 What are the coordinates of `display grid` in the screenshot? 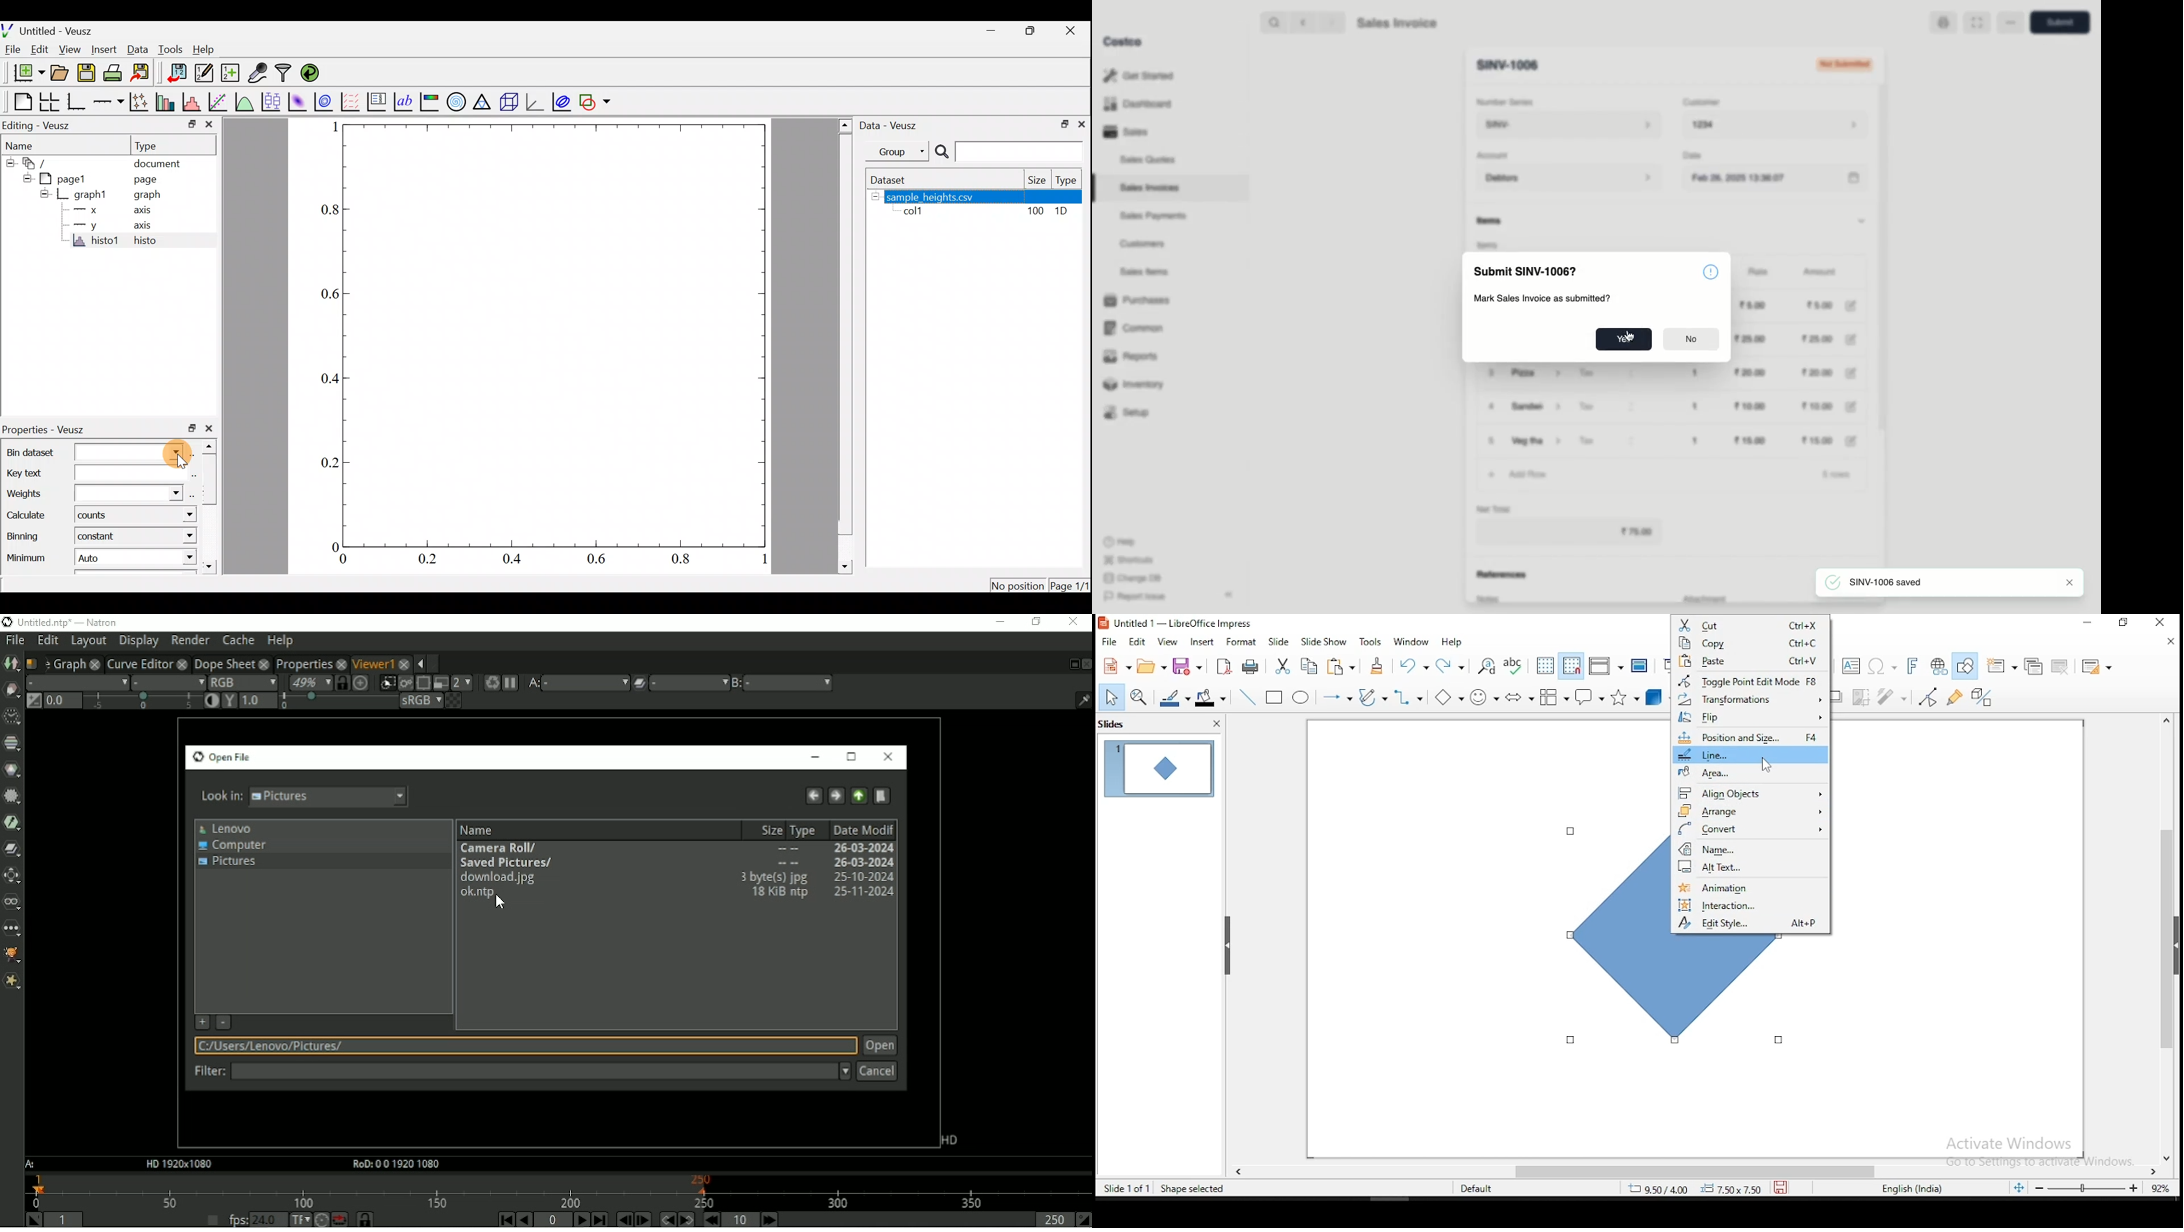 It's located at (1546, 666).